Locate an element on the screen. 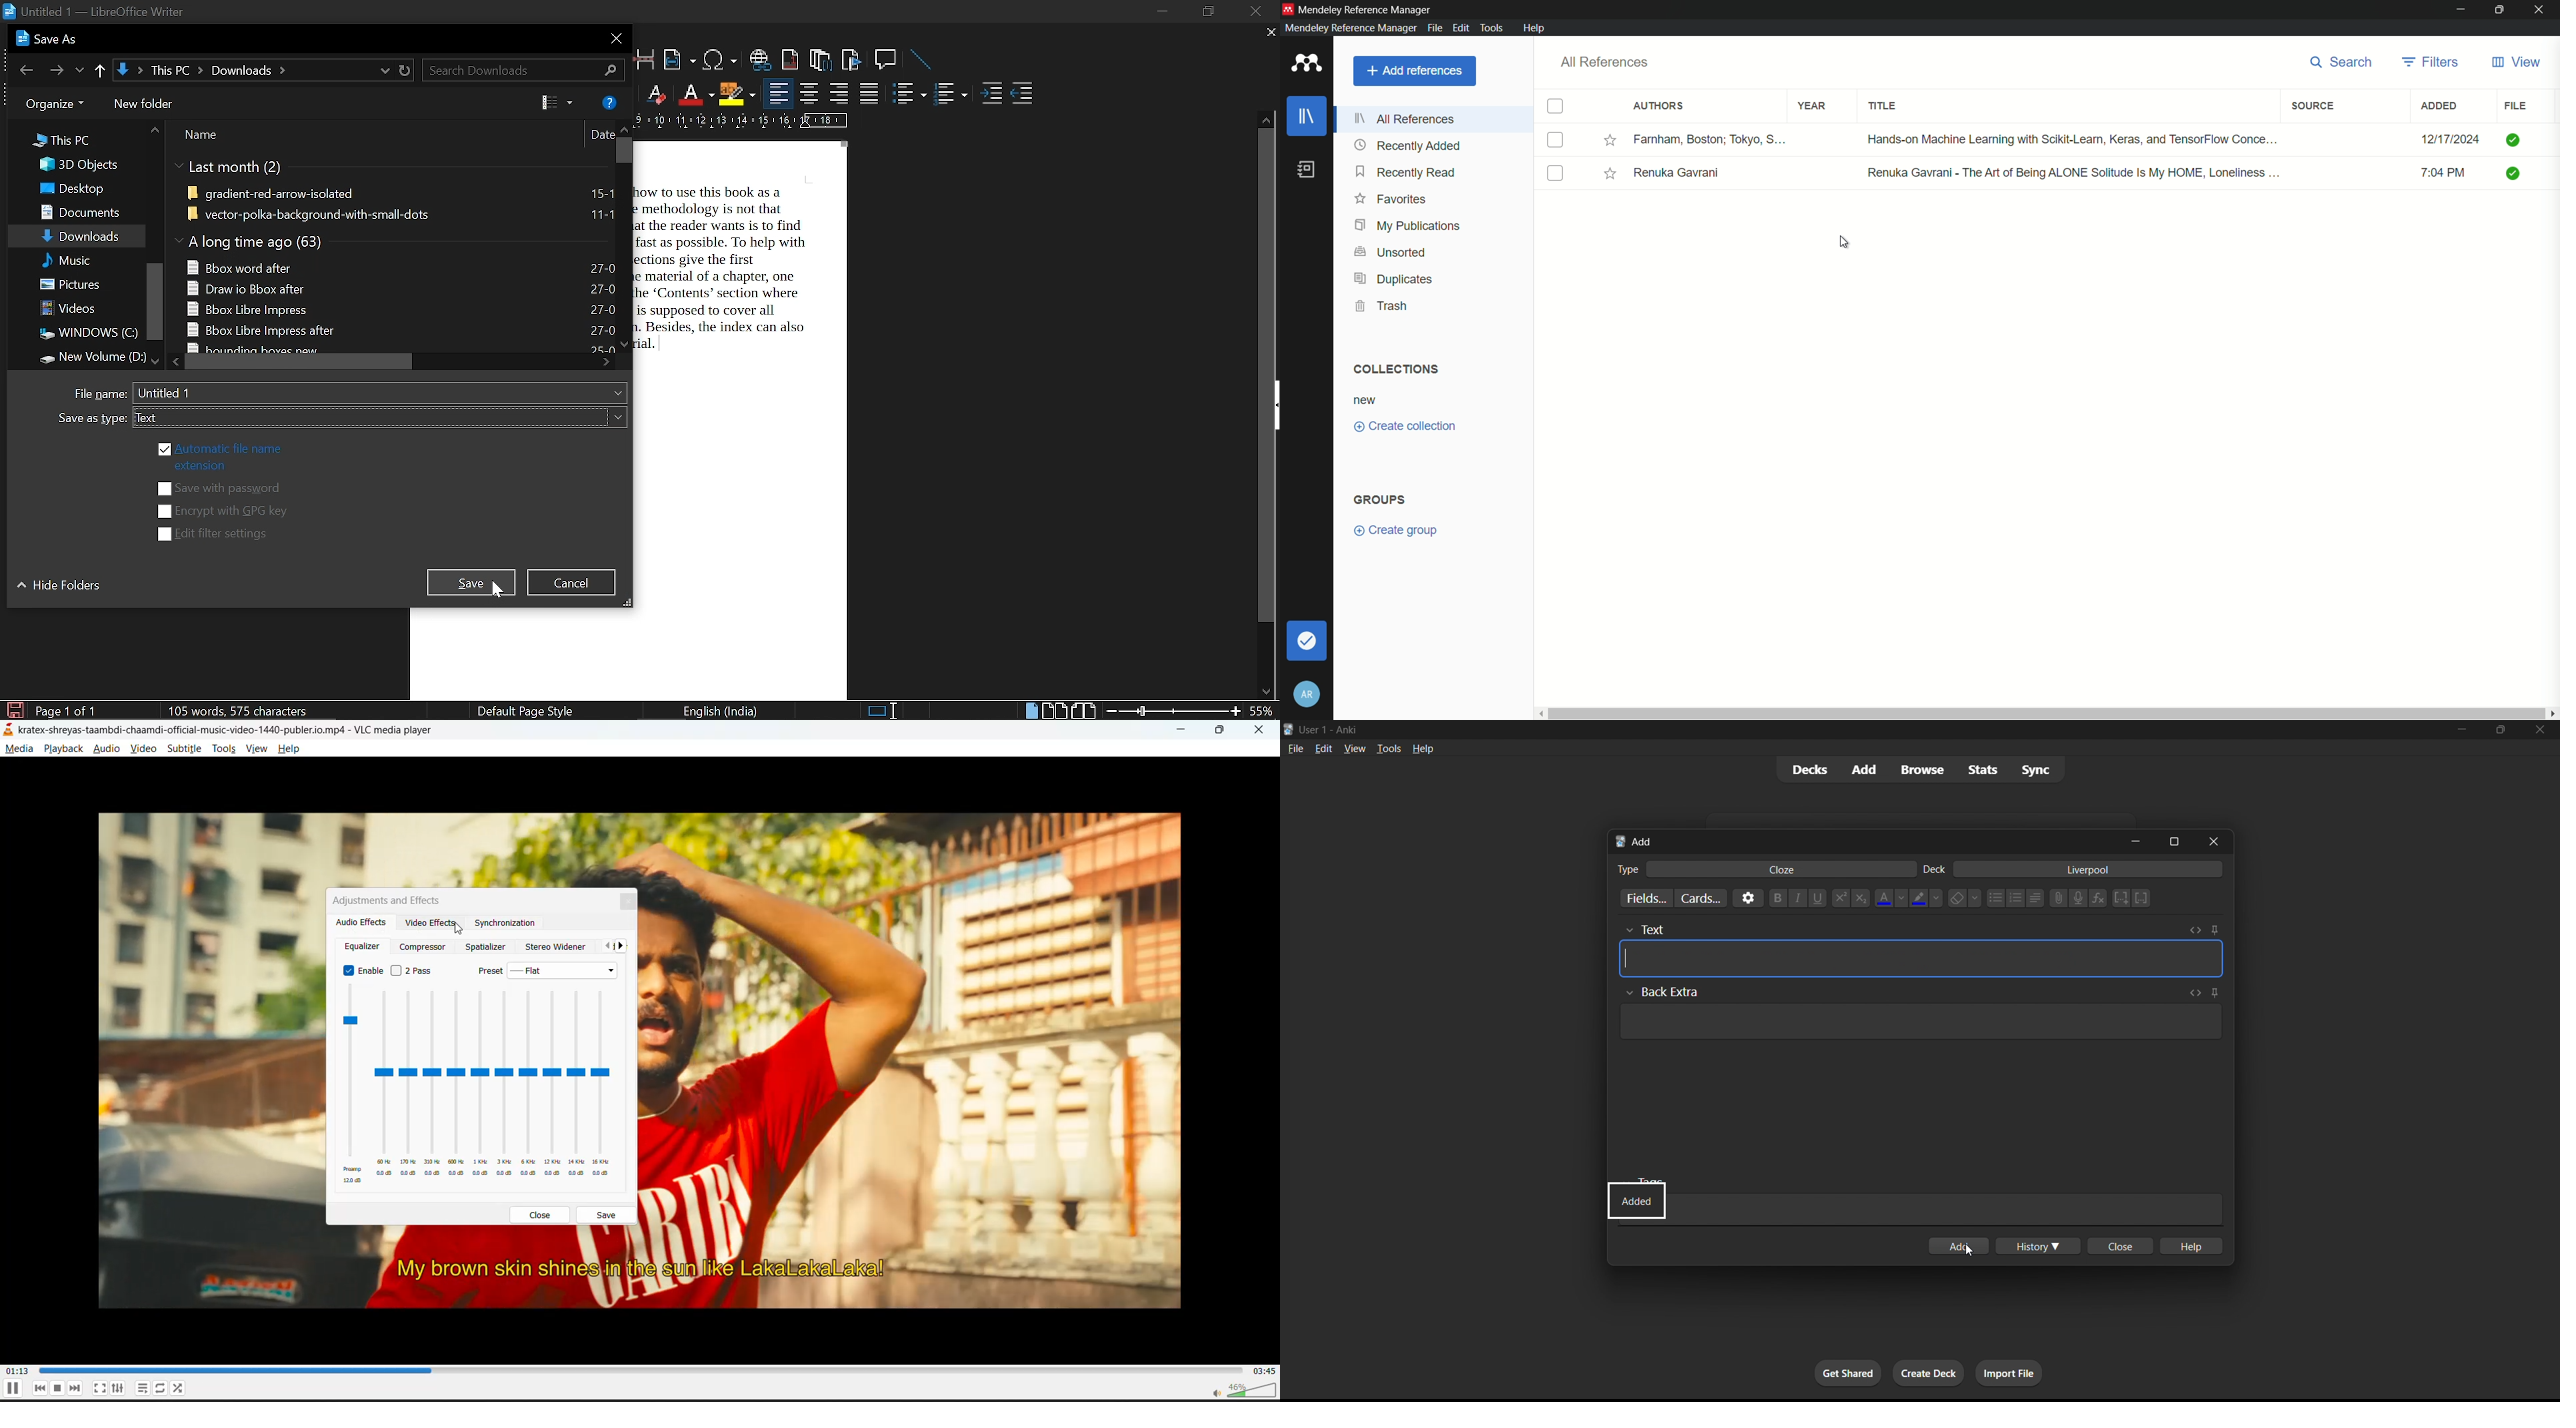 Image resolution: width=2576 pixels, height=1428 pixels. Desktop is located at coordinates (73, 188).